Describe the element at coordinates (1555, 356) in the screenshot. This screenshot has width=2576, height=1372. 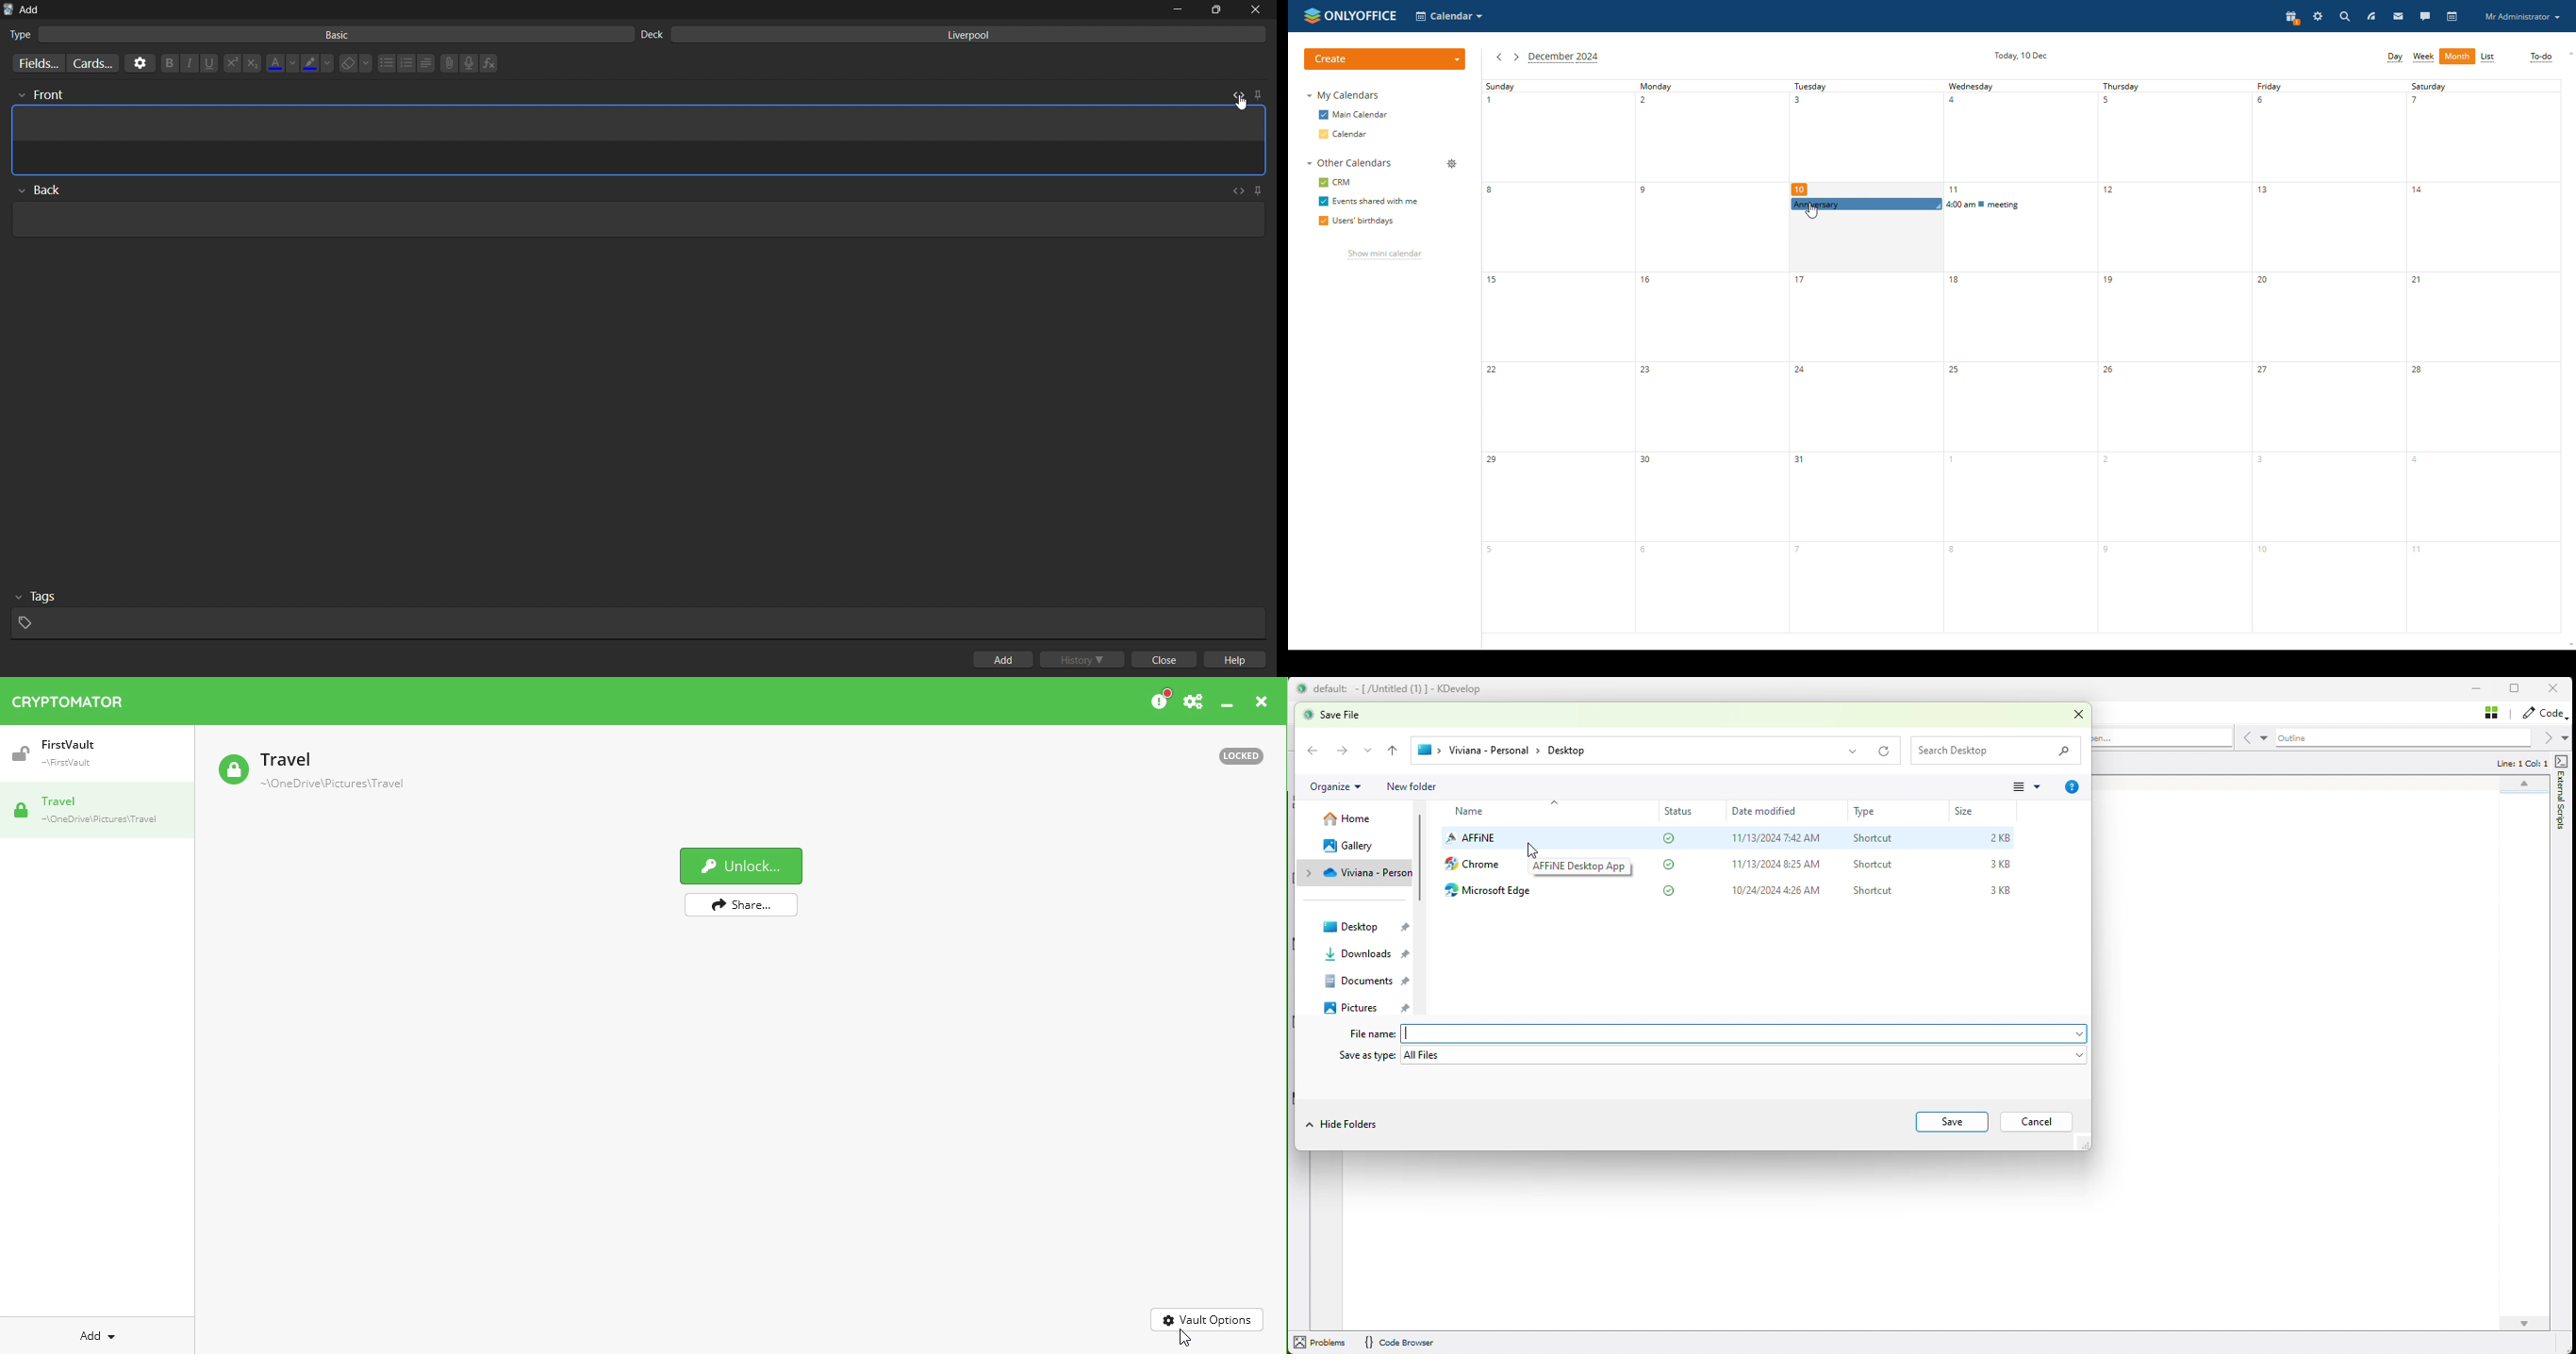
I see `sunday` at that location.